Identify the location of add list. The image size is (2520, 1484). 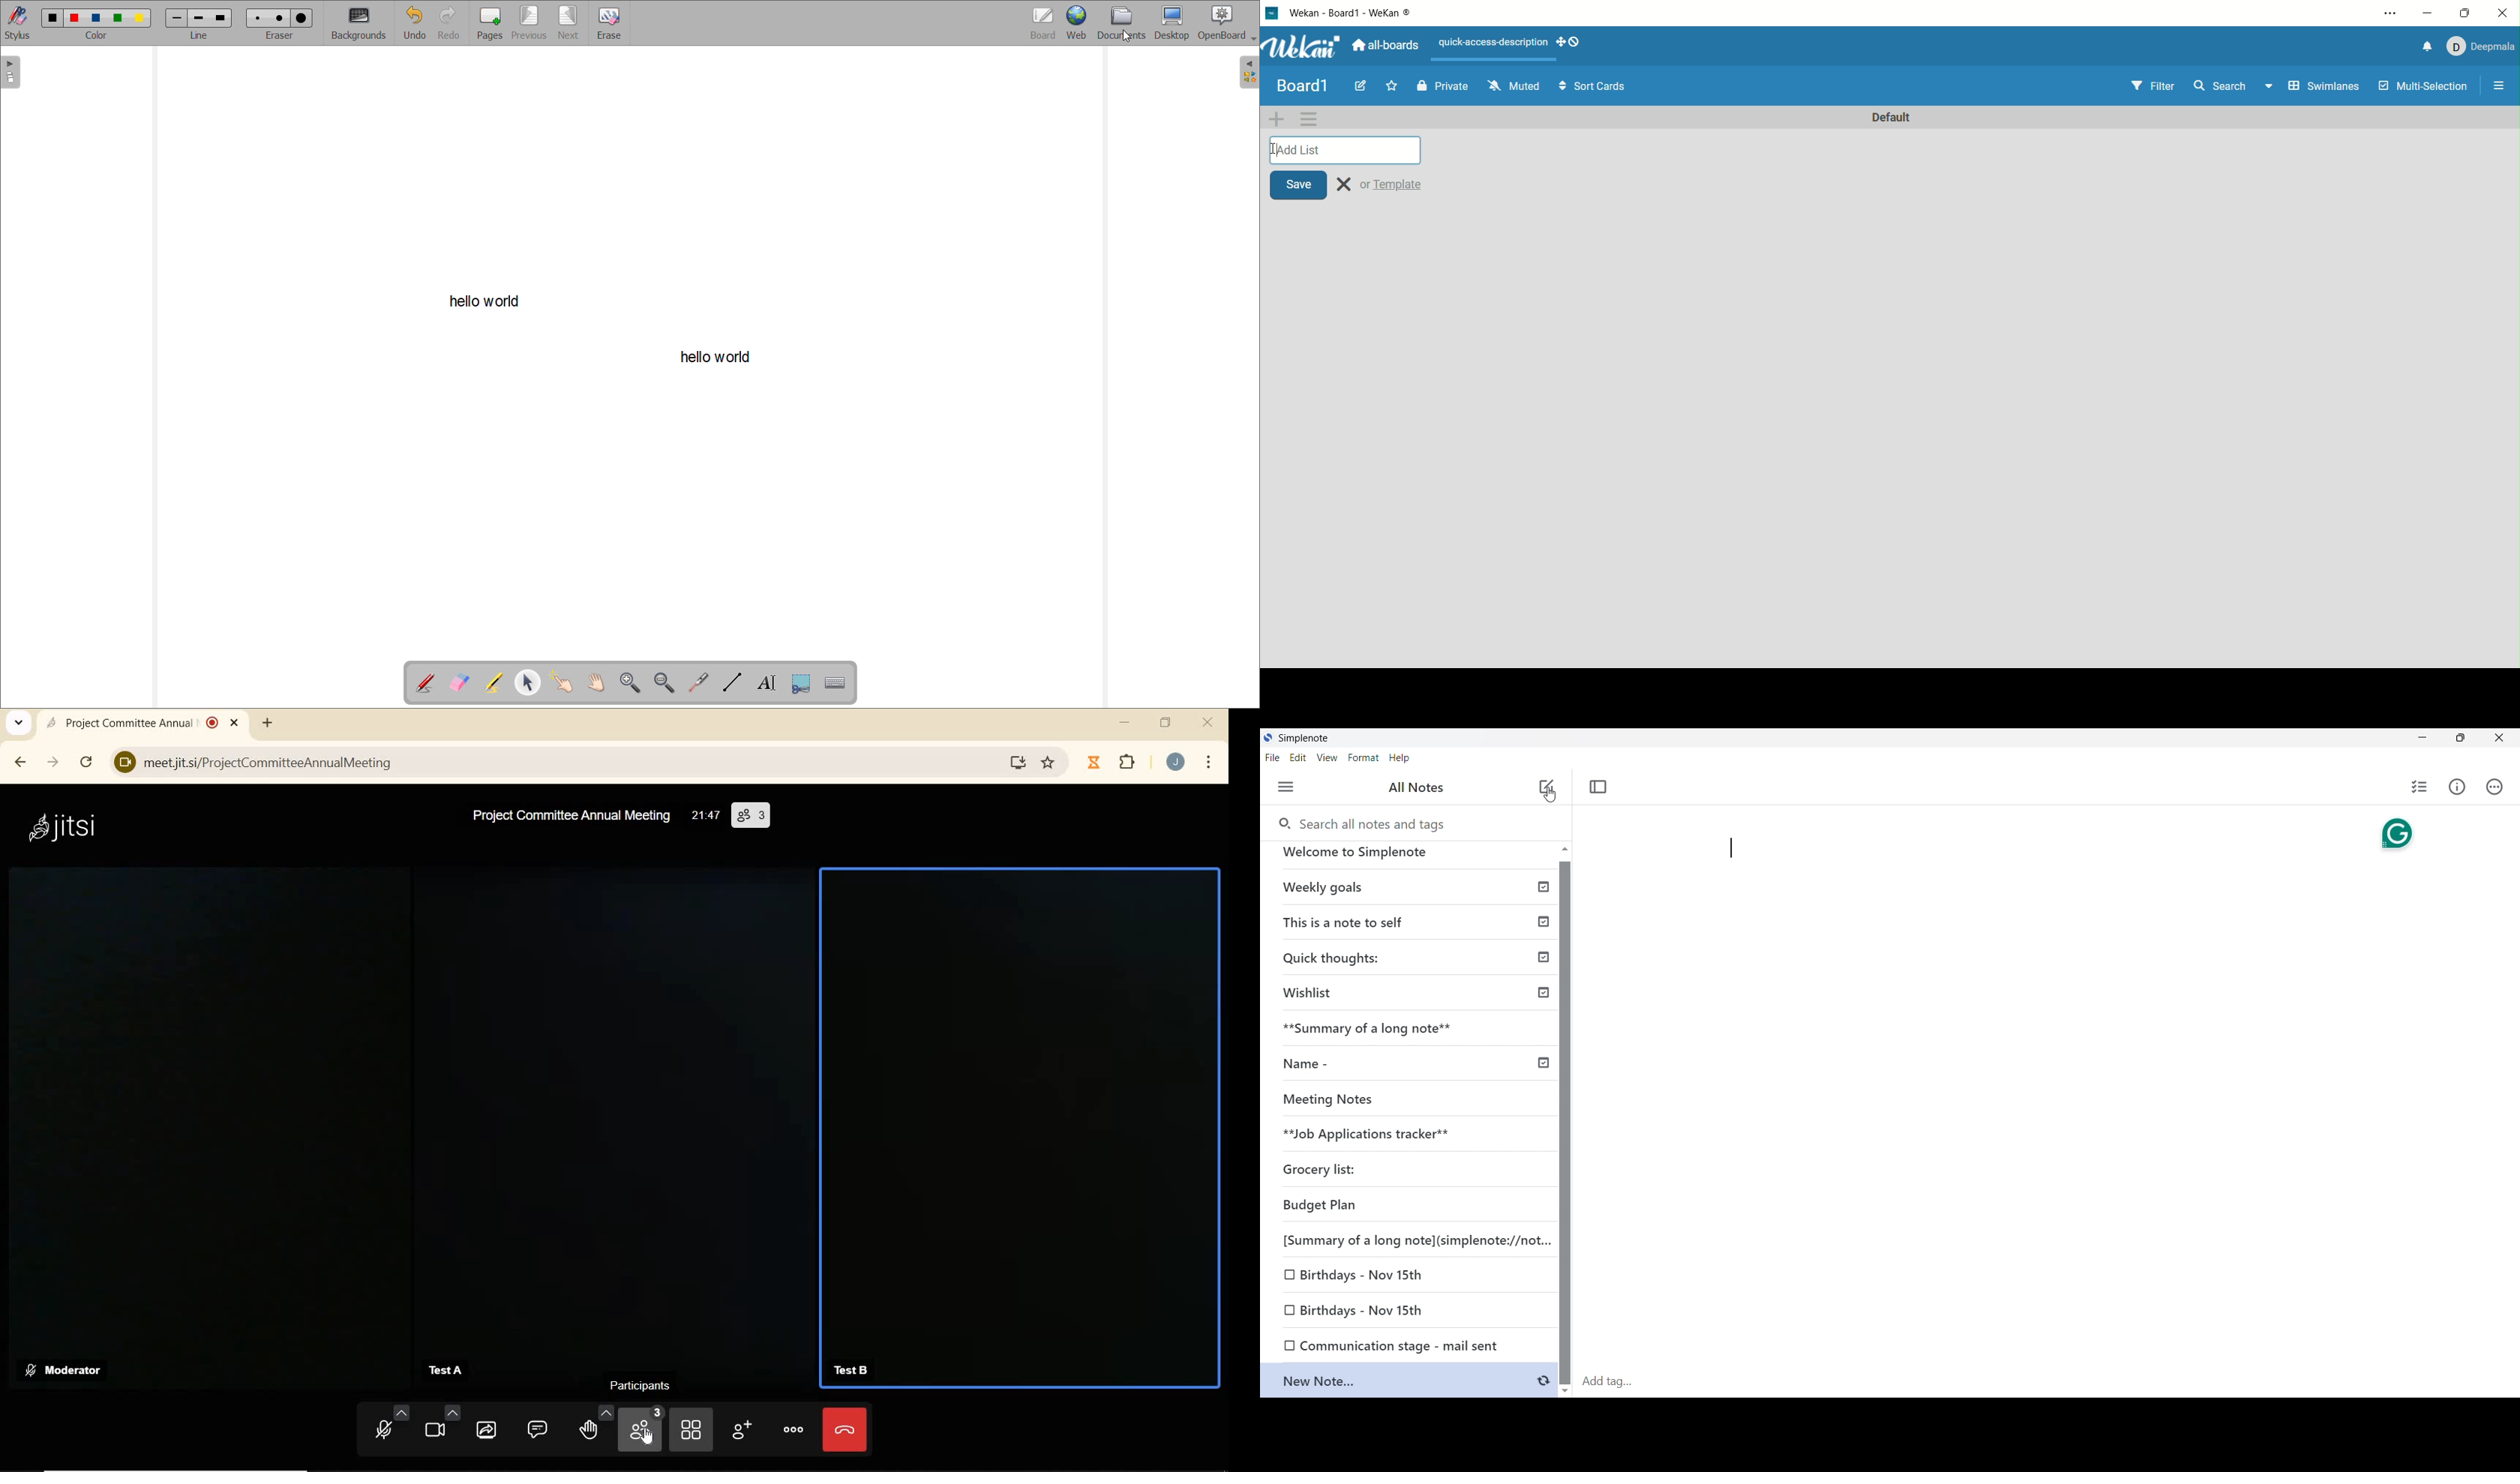
(1346, 150).